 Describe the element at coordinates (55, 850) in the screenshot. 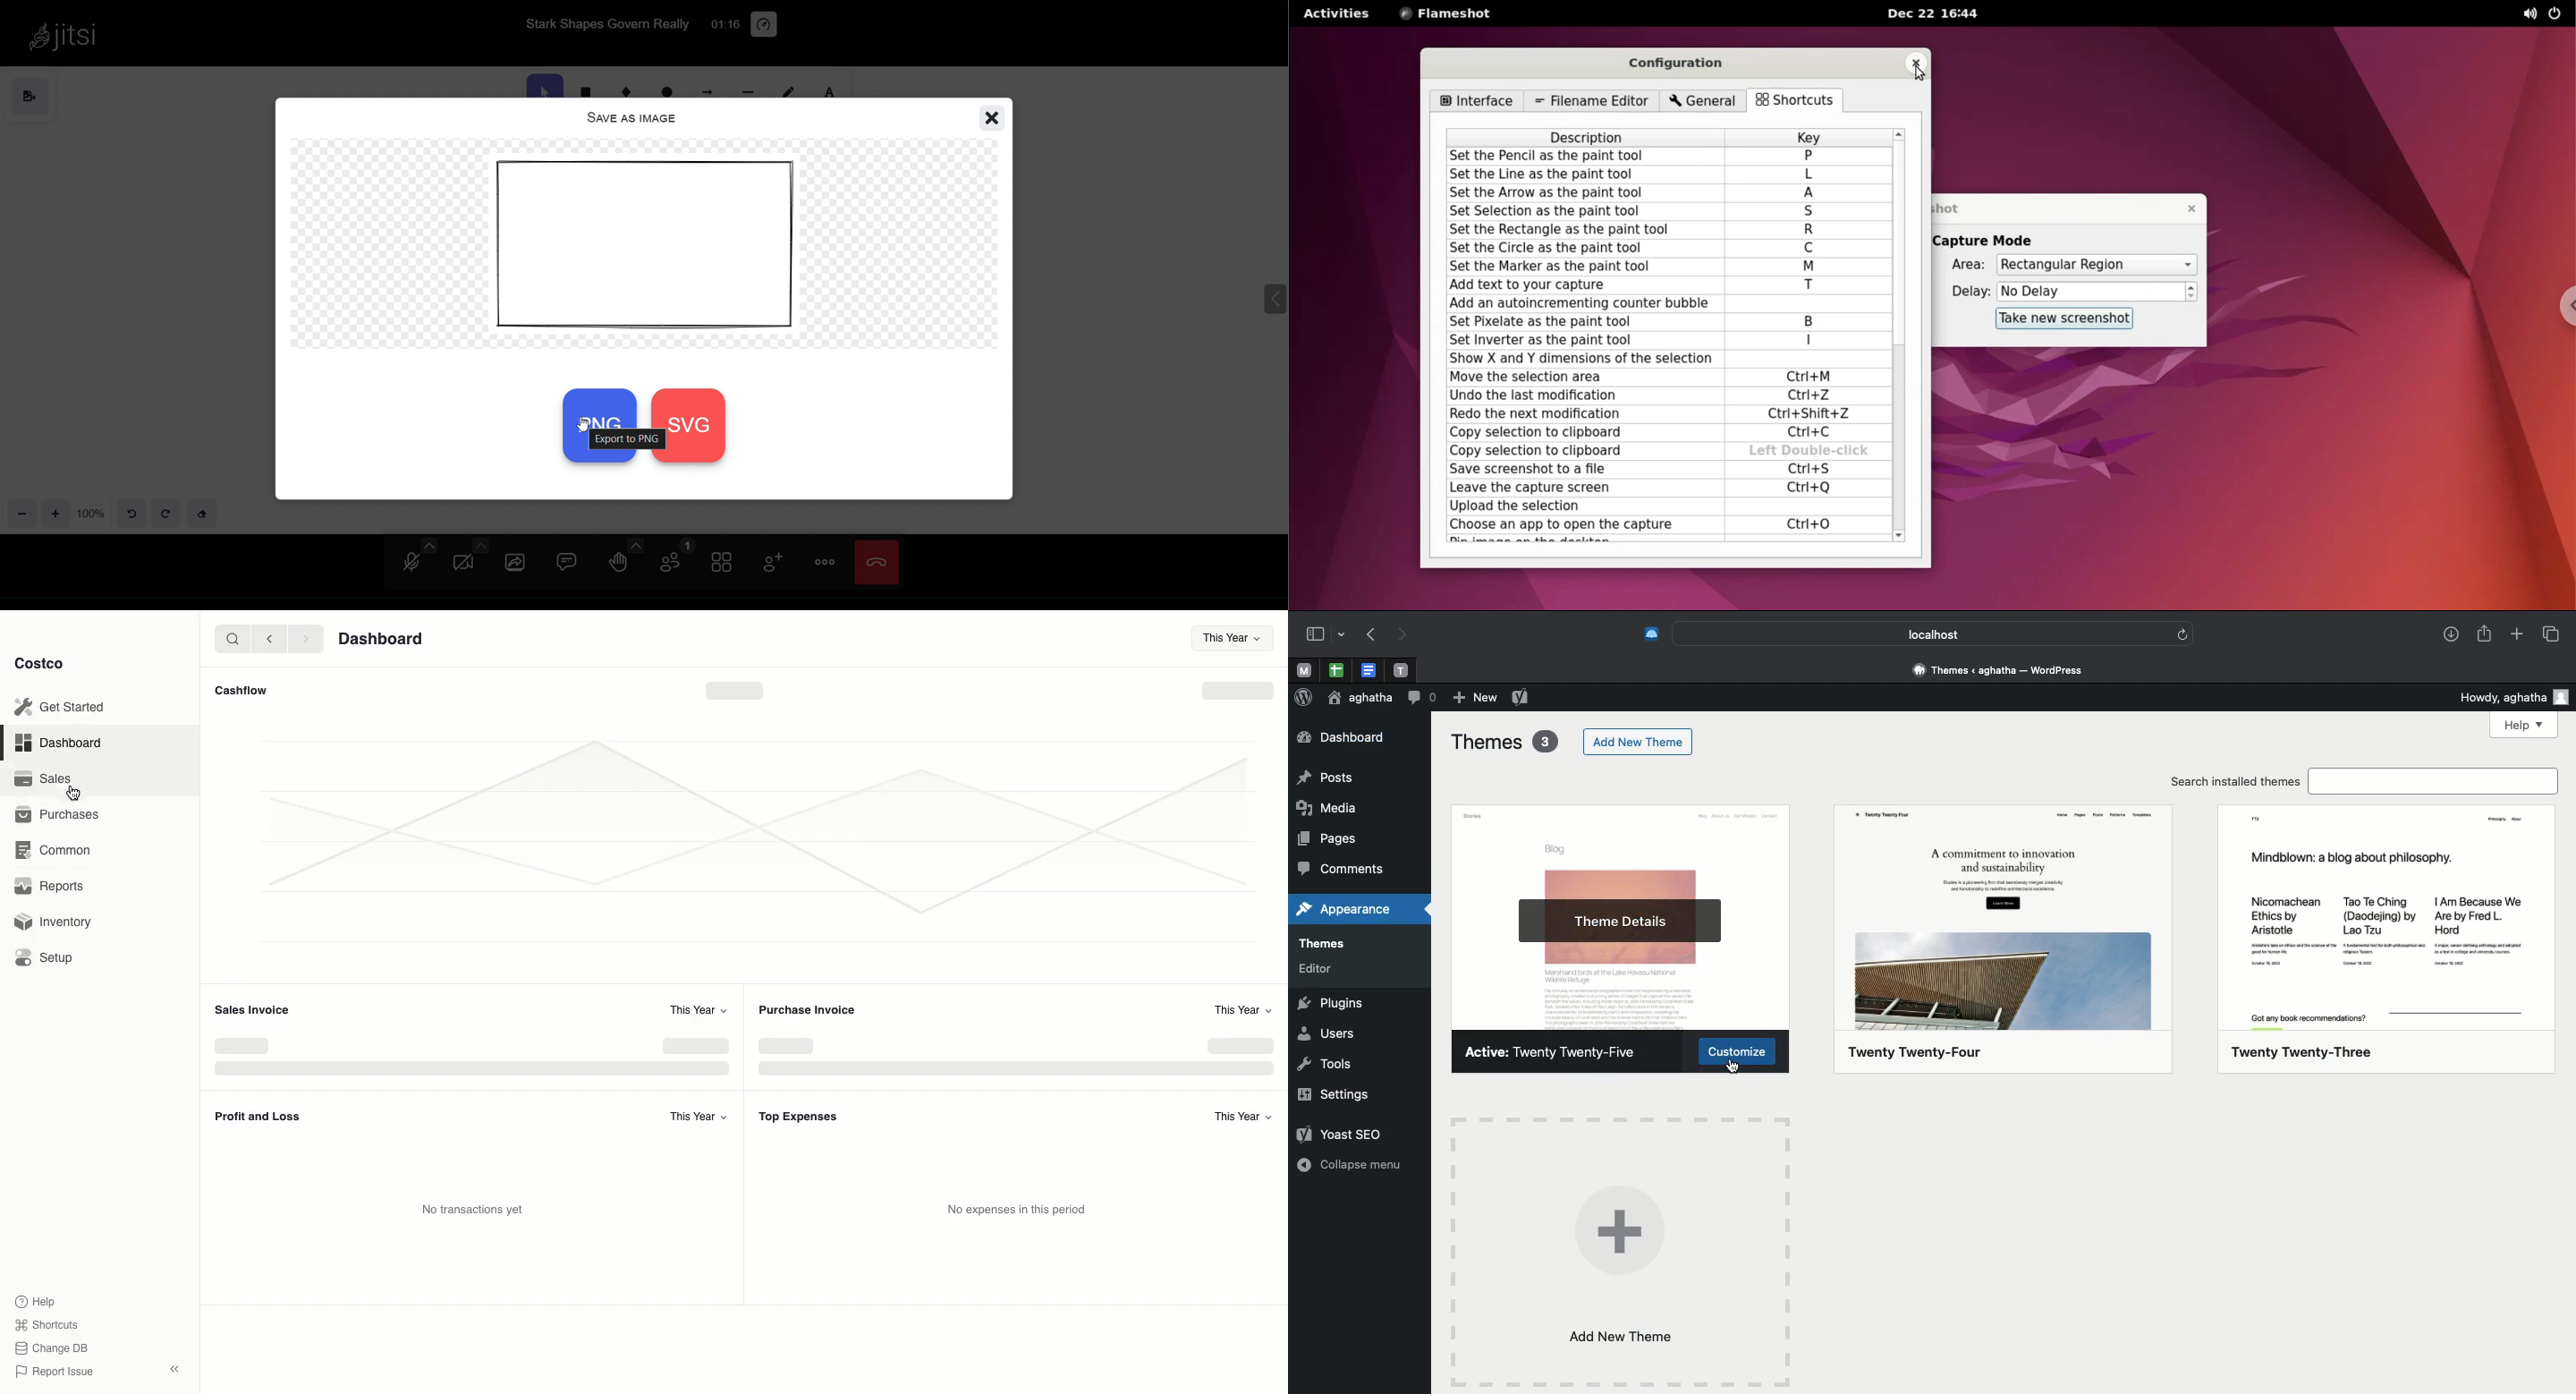

I see `Common` at that location.